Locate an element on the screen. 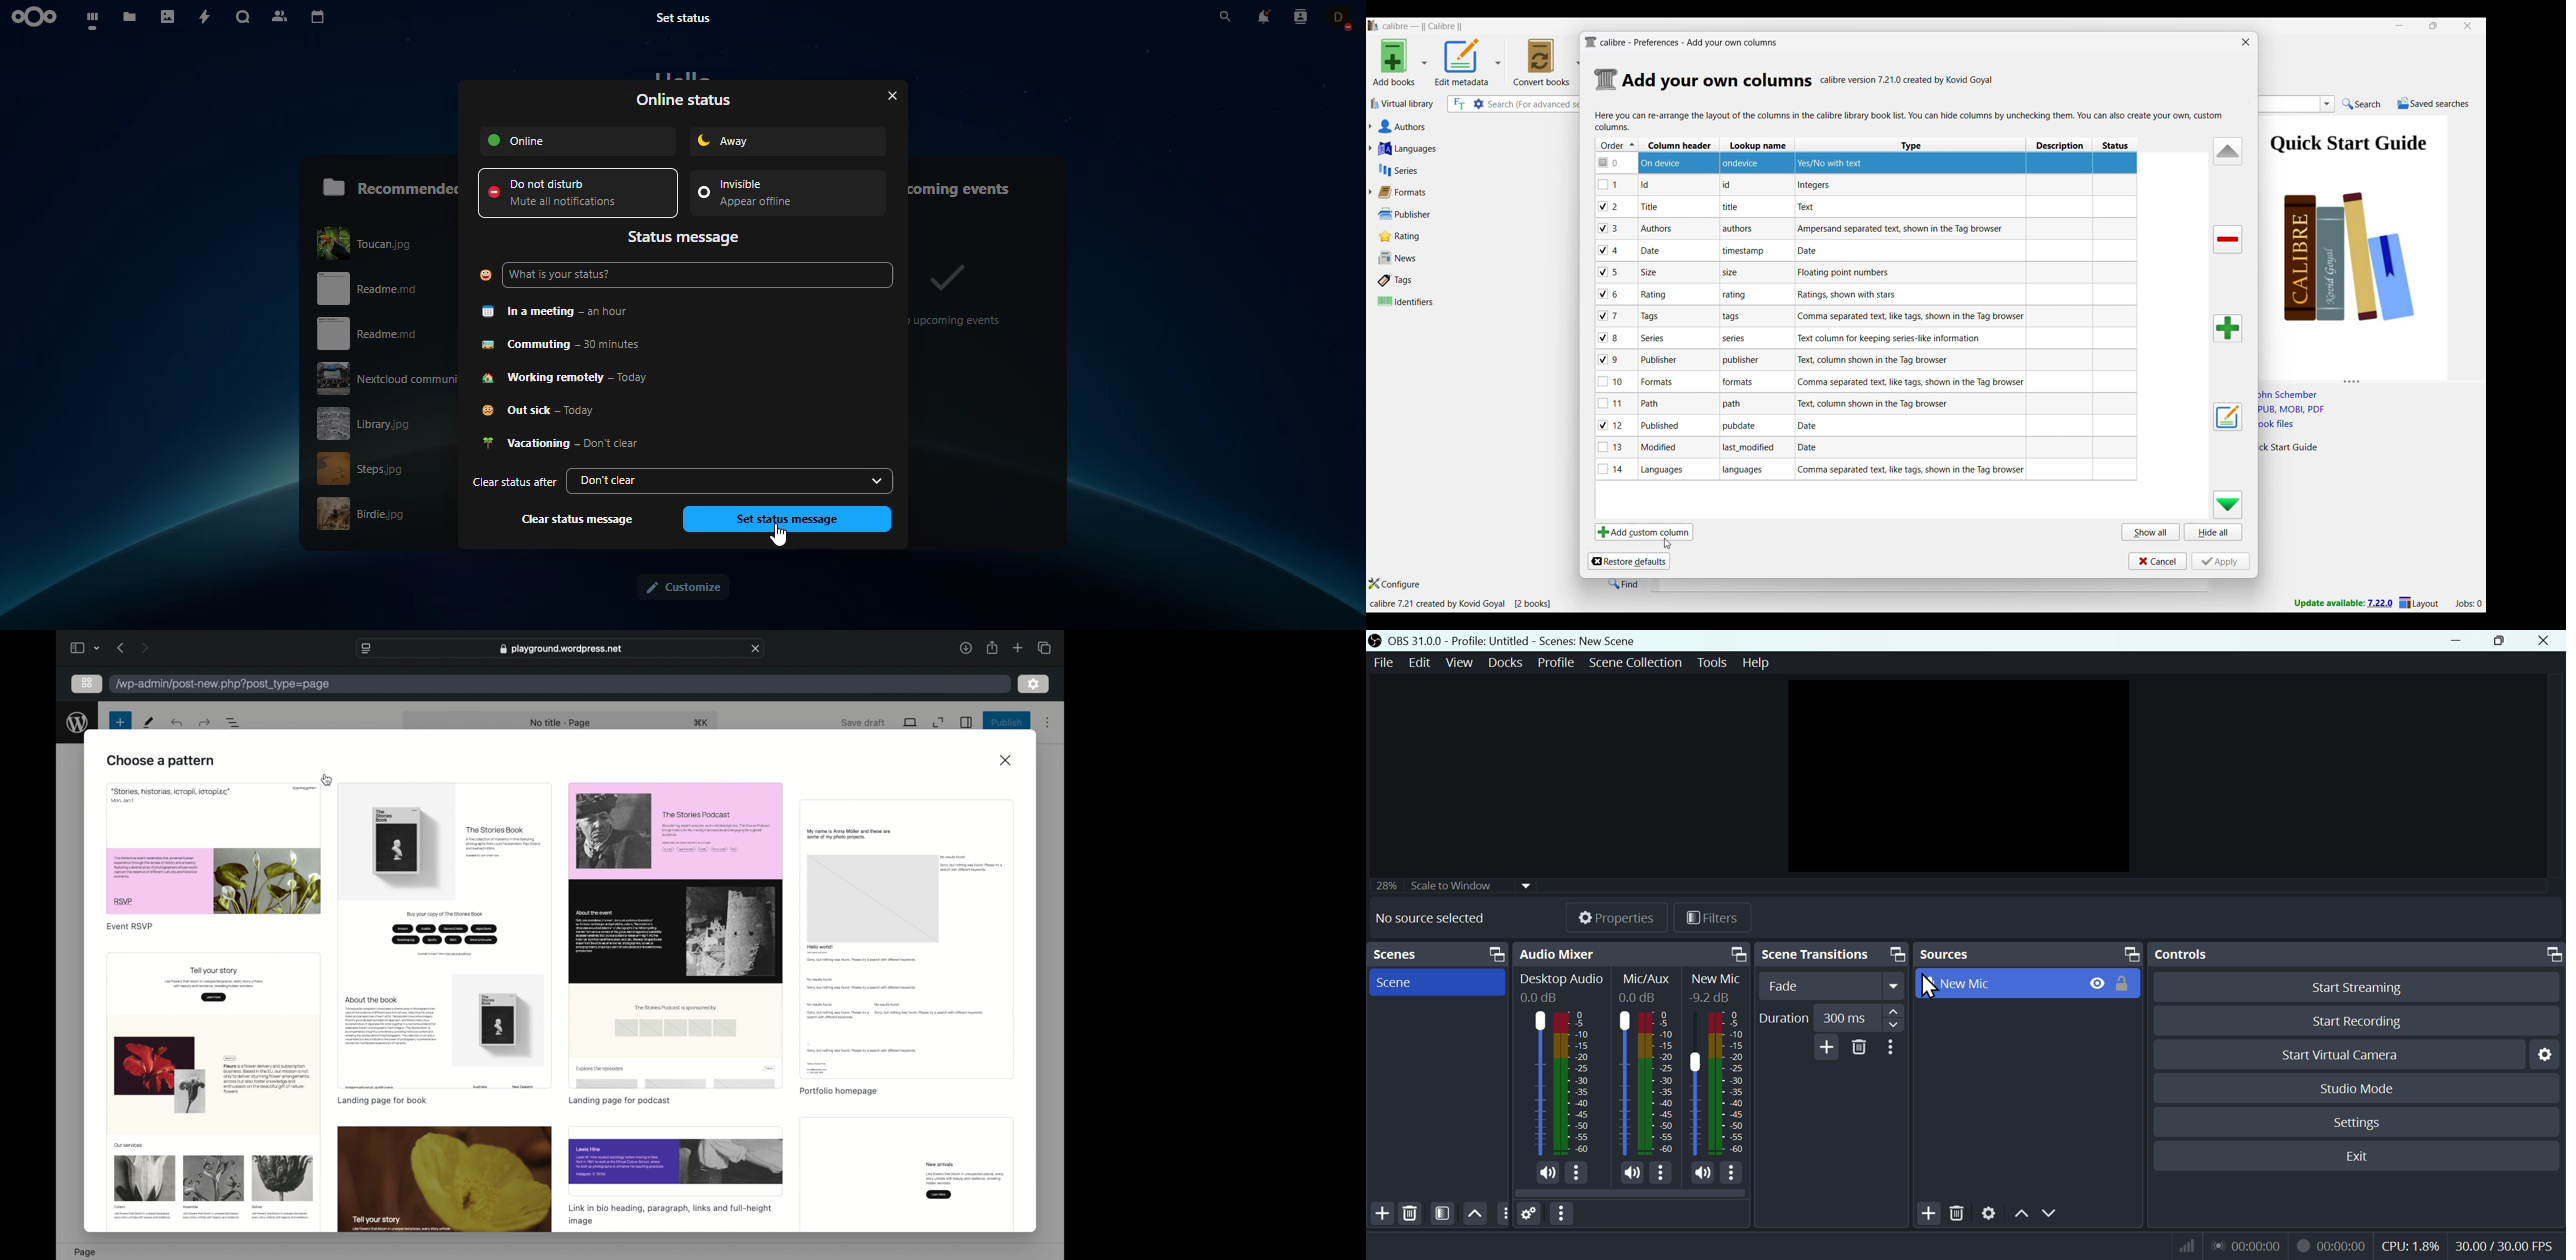  note is located at coordinates (1737, 338).